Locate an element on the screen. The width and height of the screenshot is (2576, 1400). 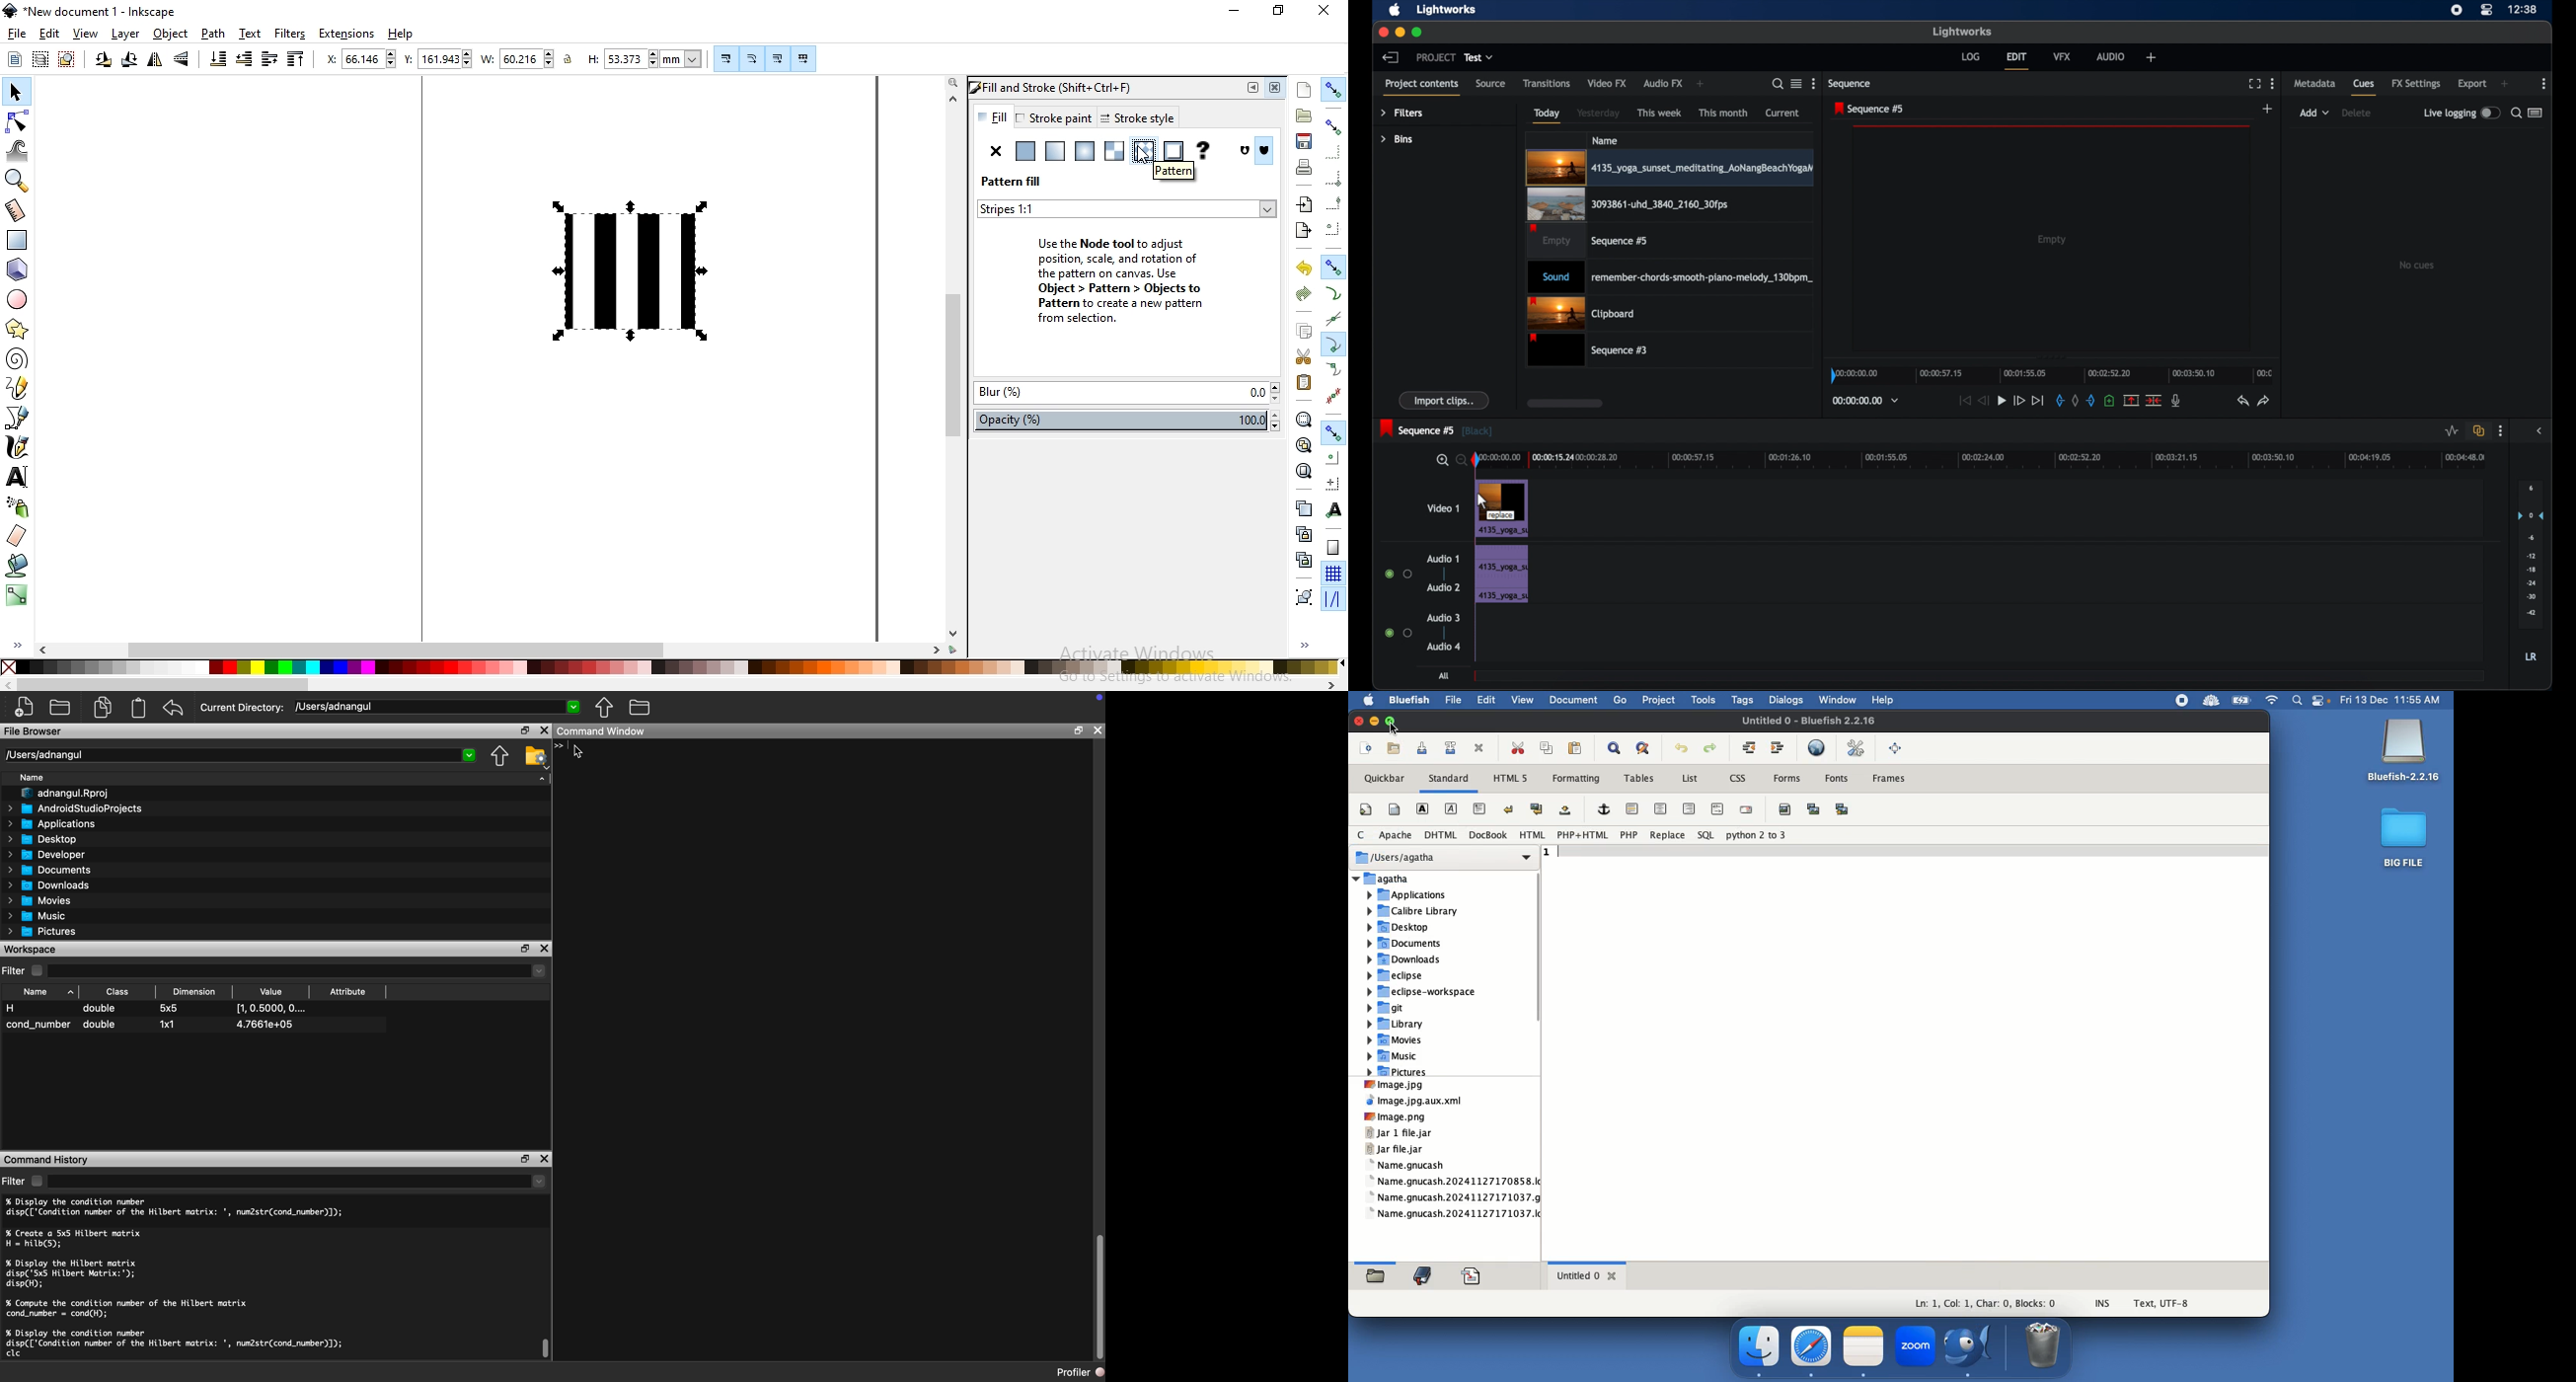
stroke style is located at coordinates (1134, 118).